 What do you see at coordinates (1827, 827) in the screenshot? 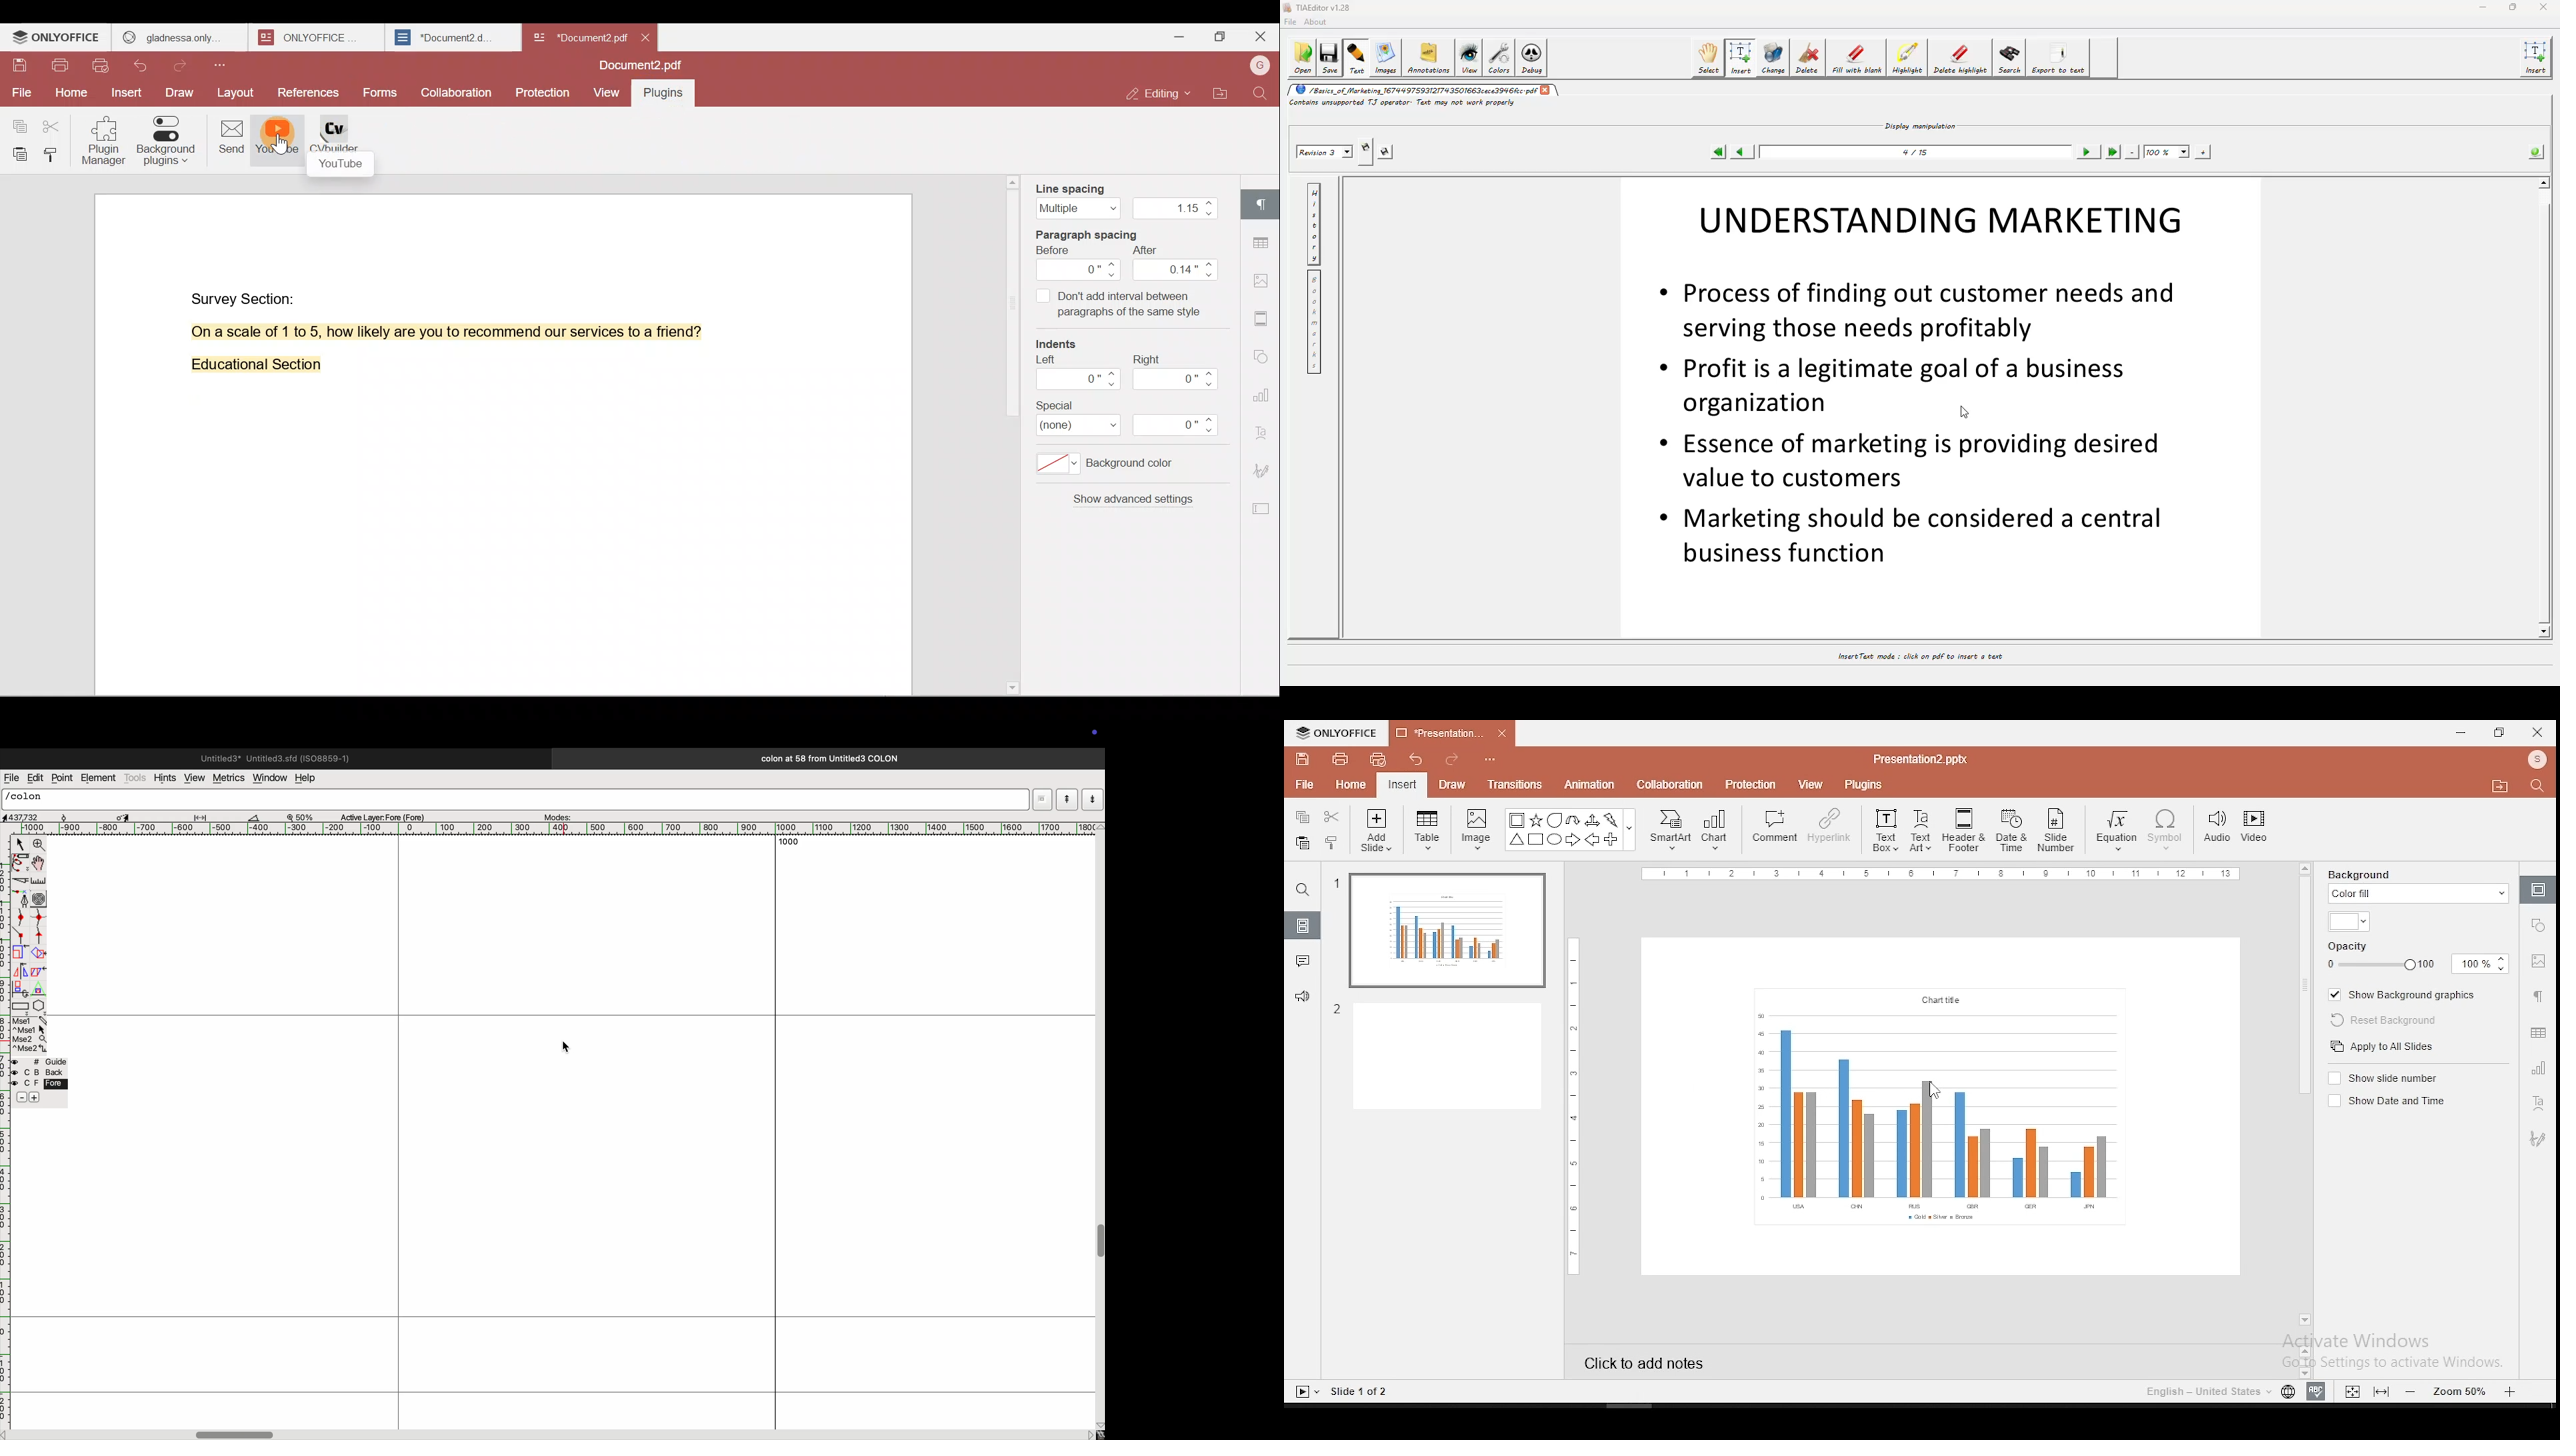
I see `hyperlink` at bounding box center [1827, 827].